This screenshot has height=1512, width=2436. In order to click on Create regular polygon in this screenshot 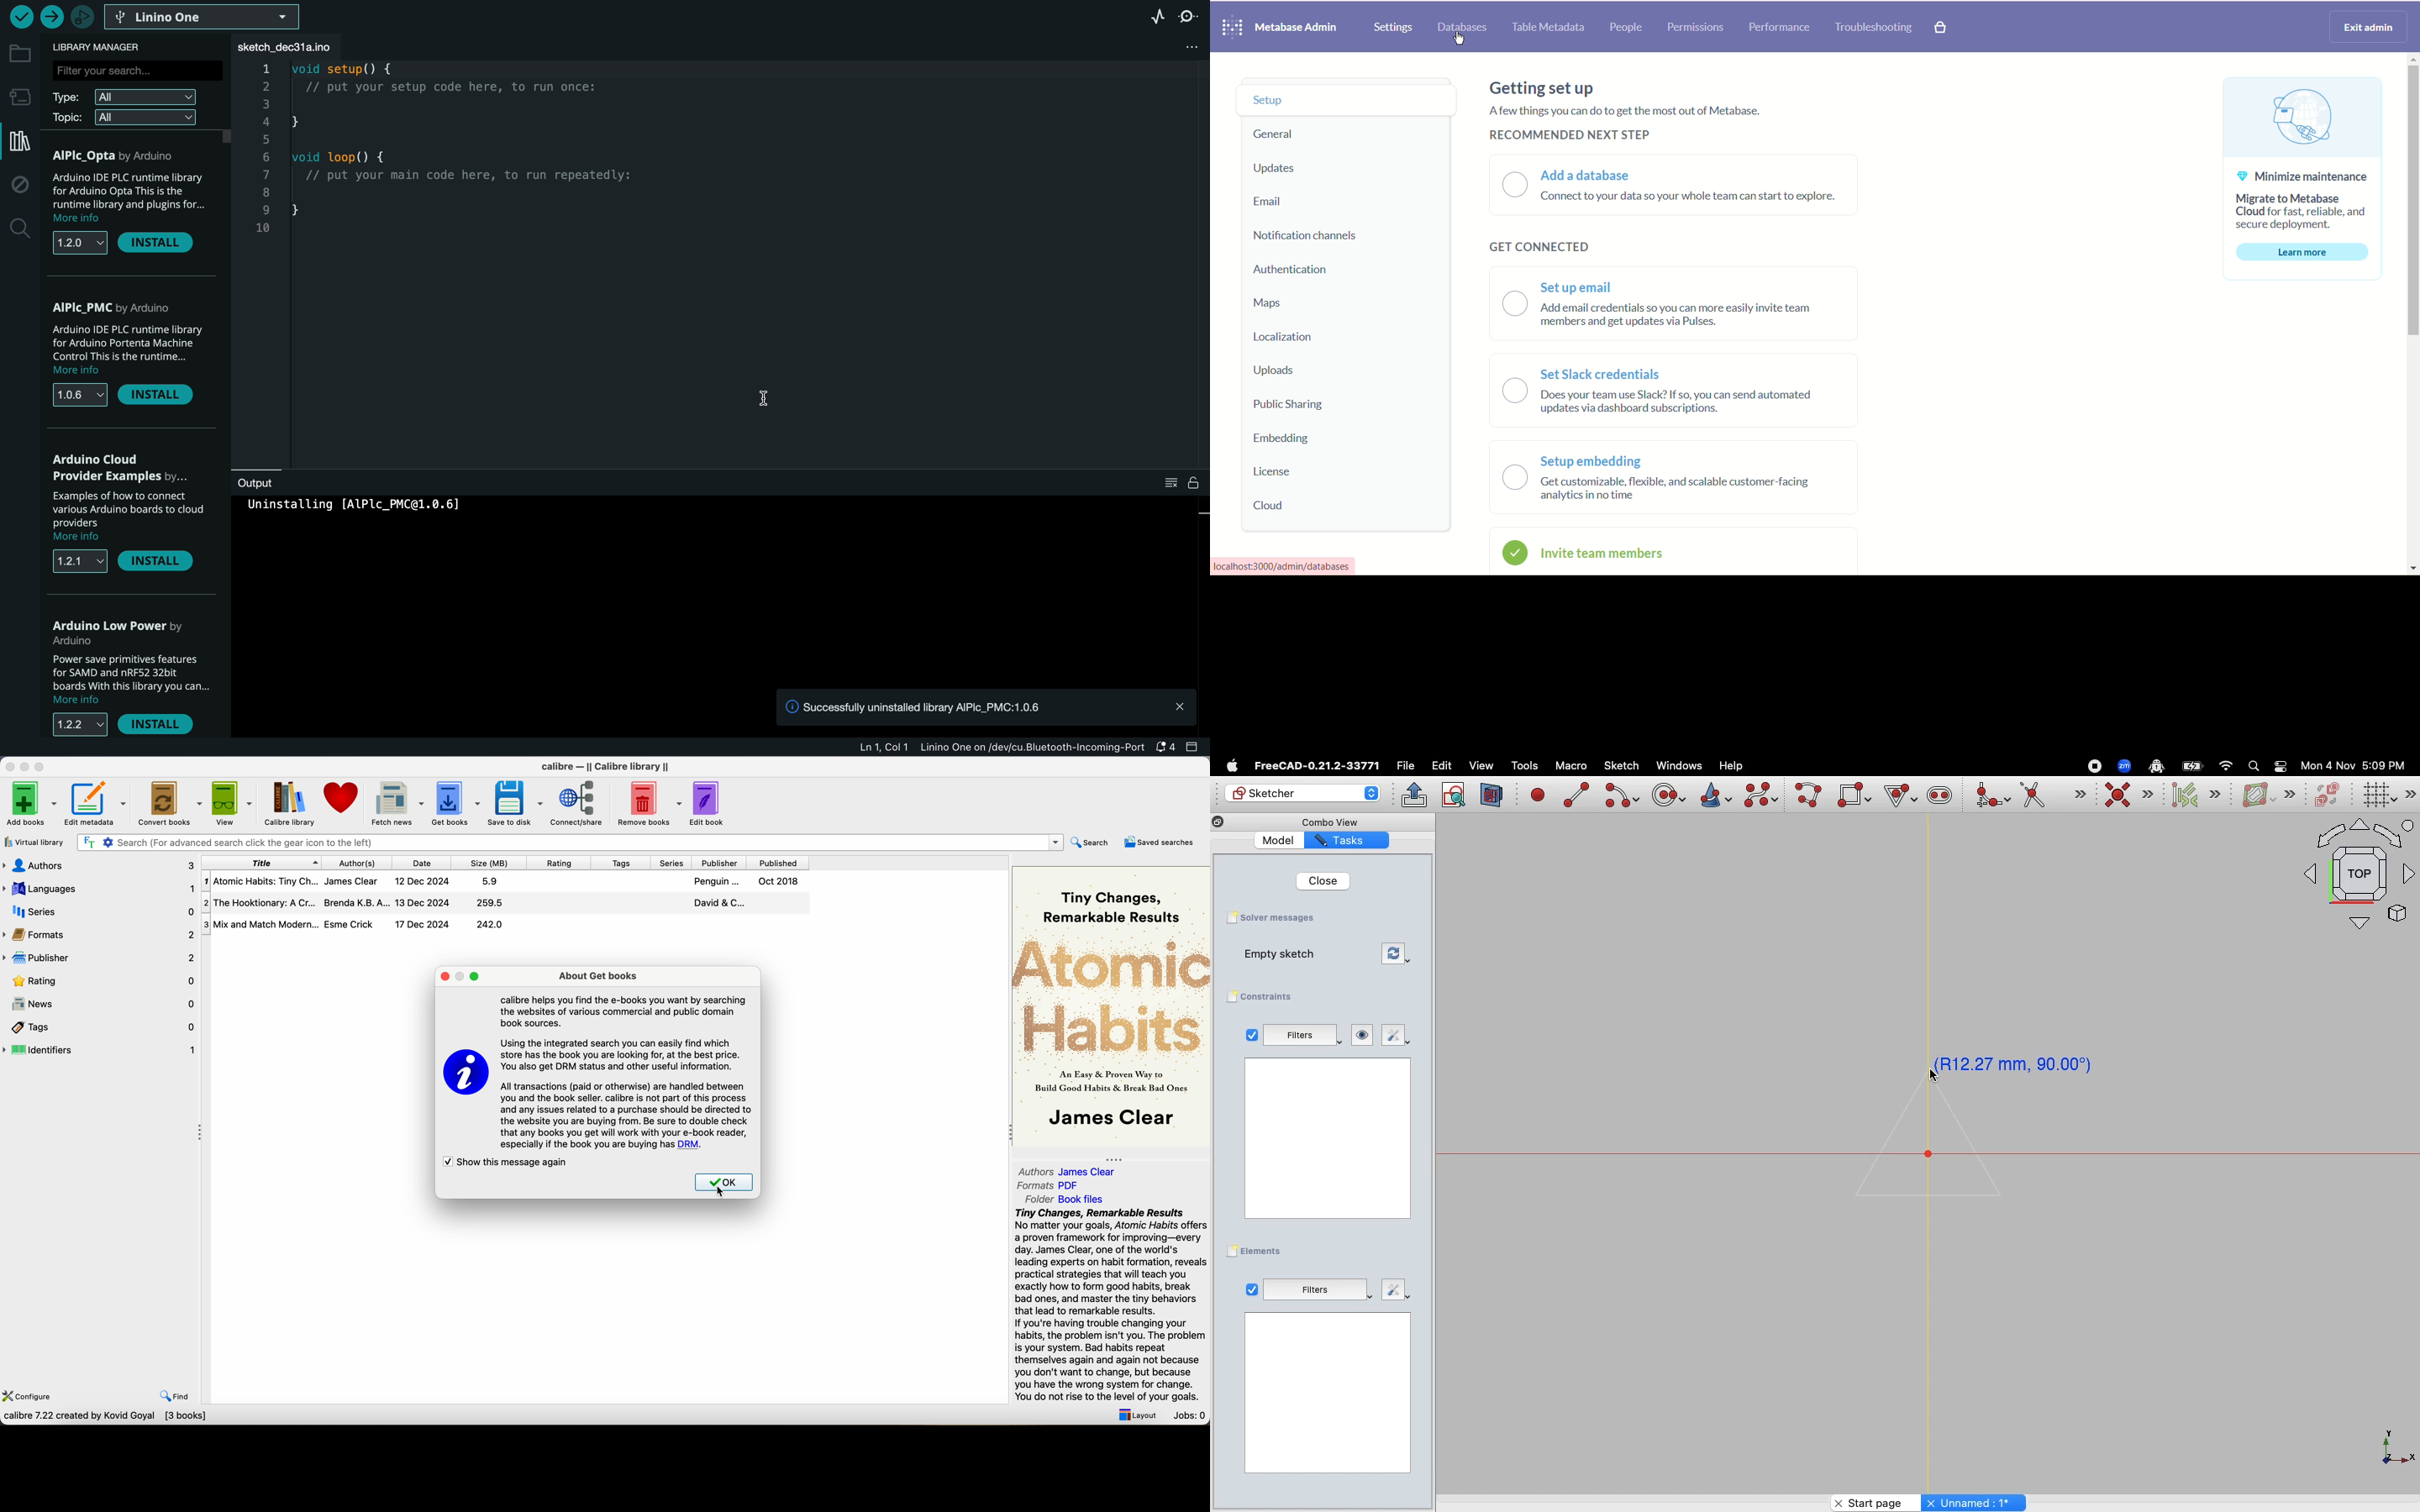, I will do `click(1897, 795)`.